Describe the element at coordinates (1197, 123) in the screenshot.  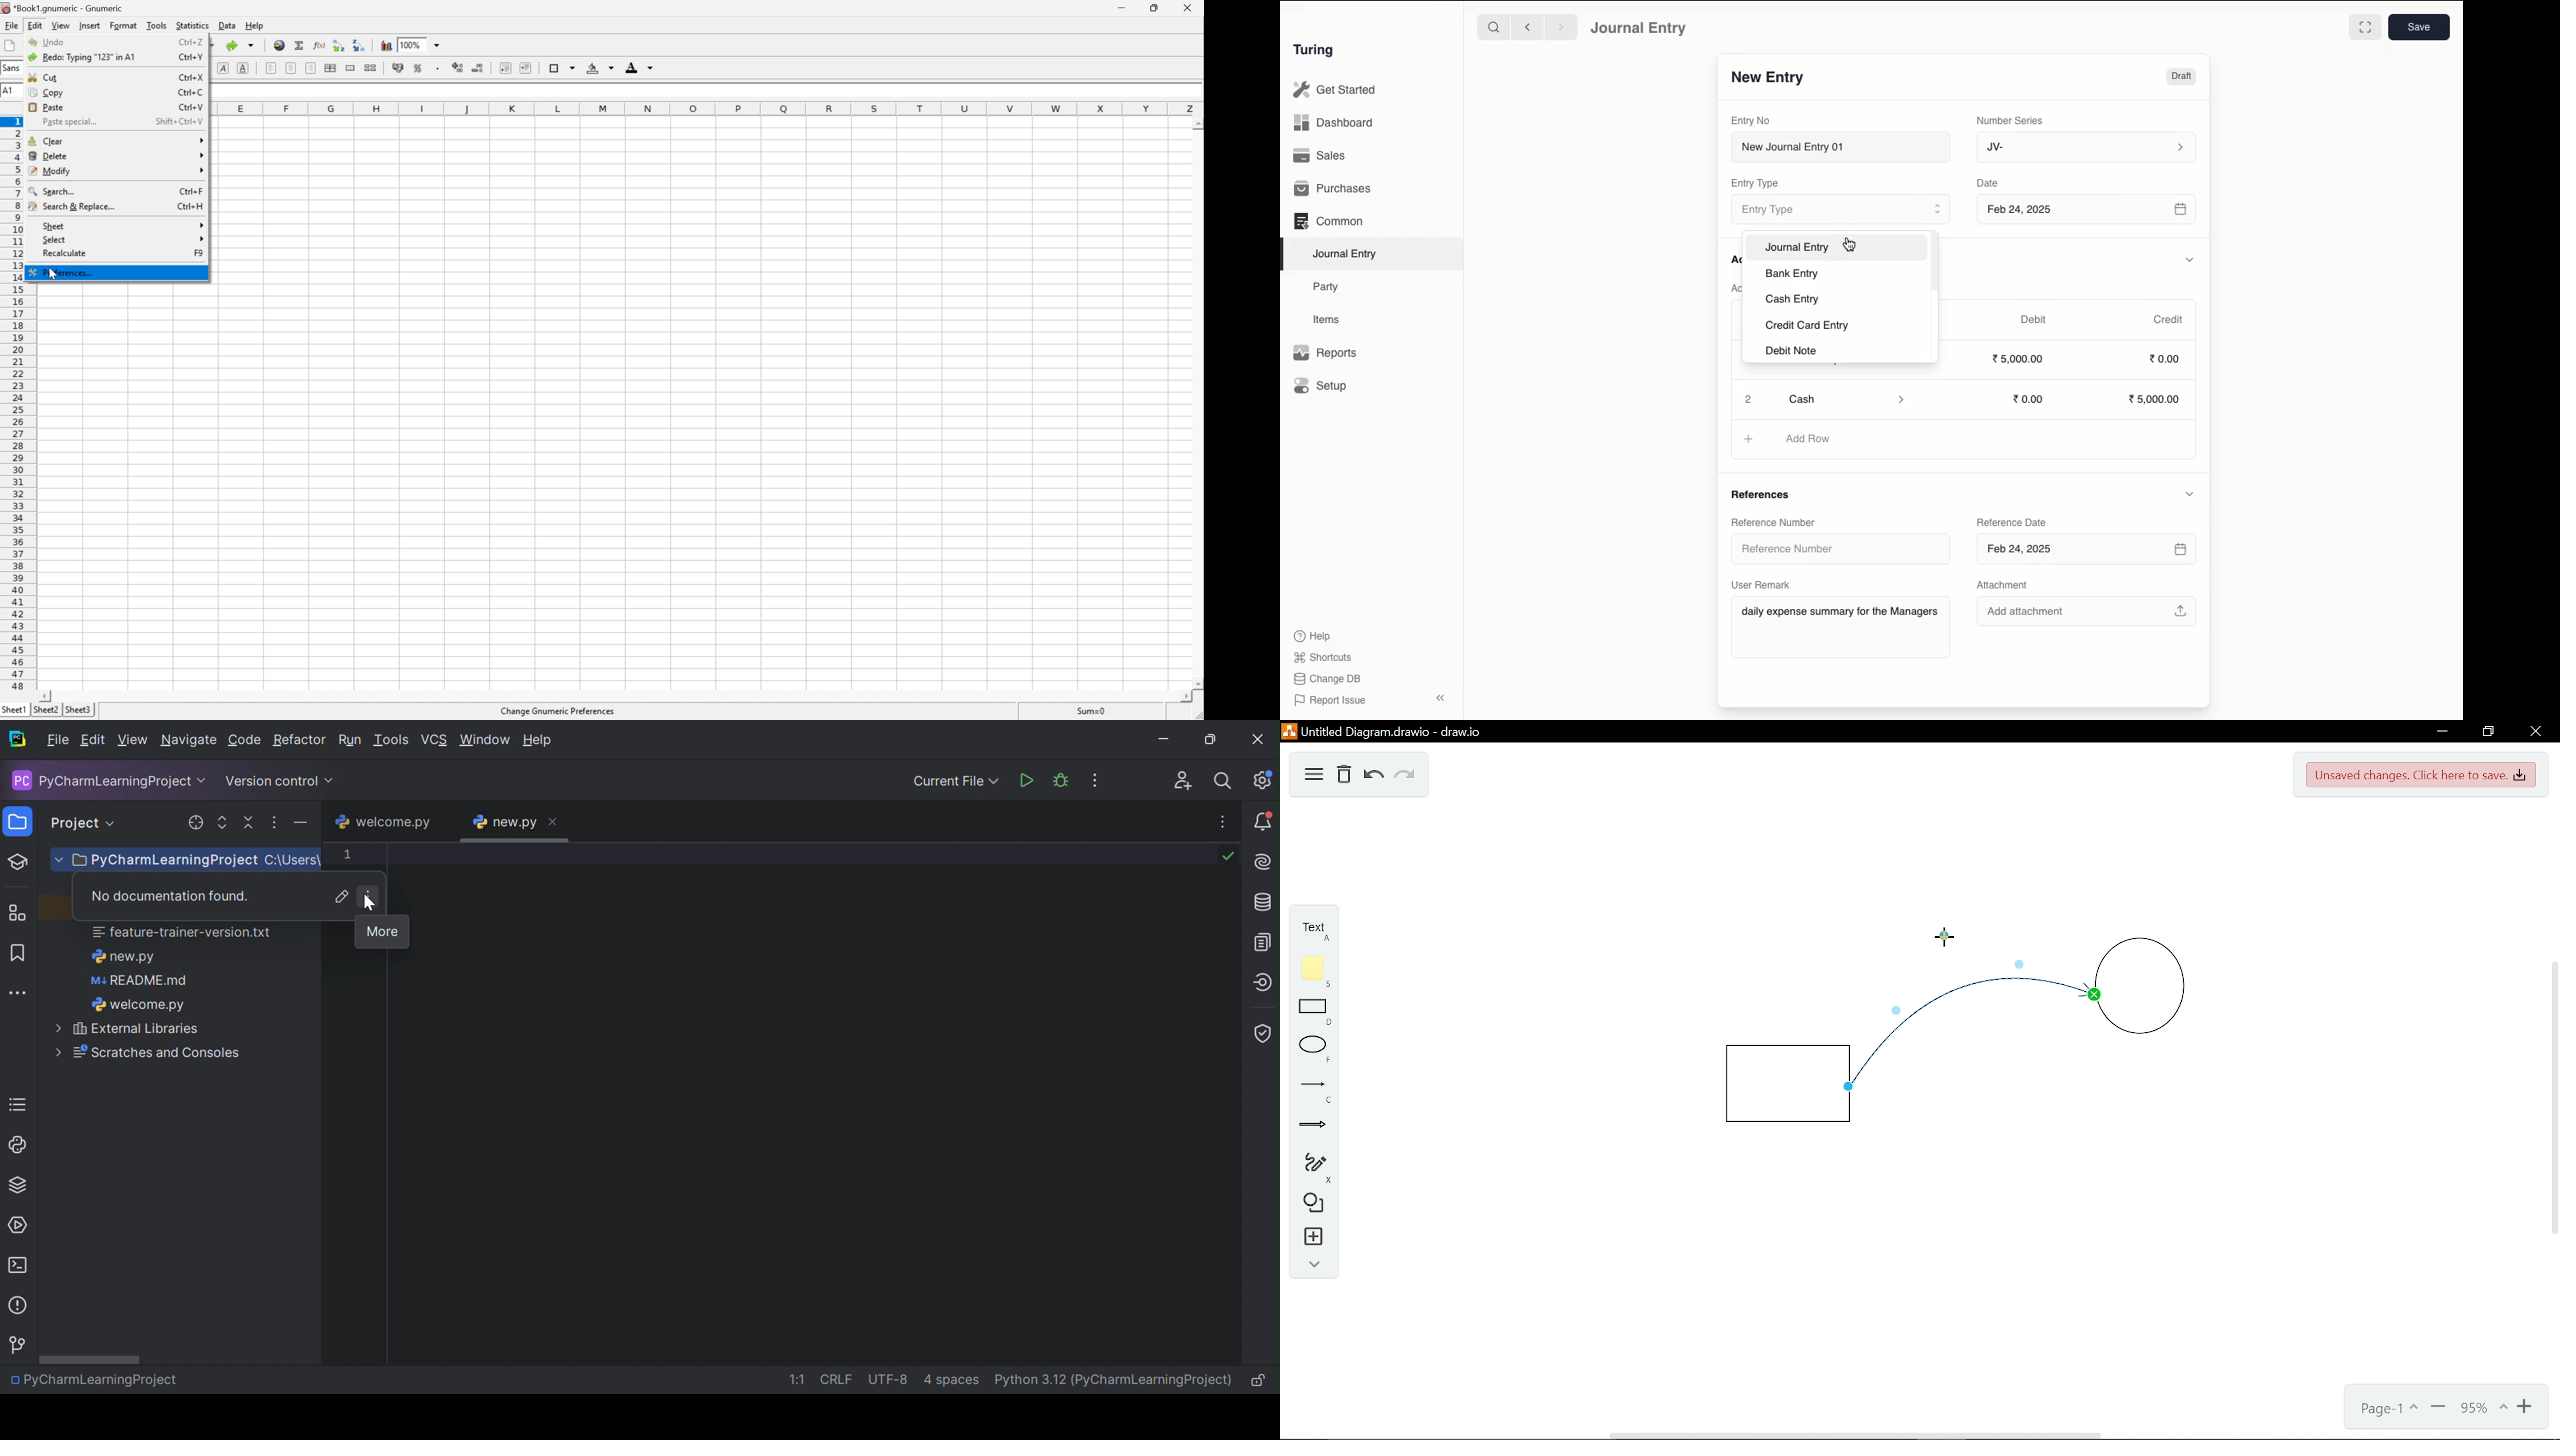
I see `scroll up` at that location.